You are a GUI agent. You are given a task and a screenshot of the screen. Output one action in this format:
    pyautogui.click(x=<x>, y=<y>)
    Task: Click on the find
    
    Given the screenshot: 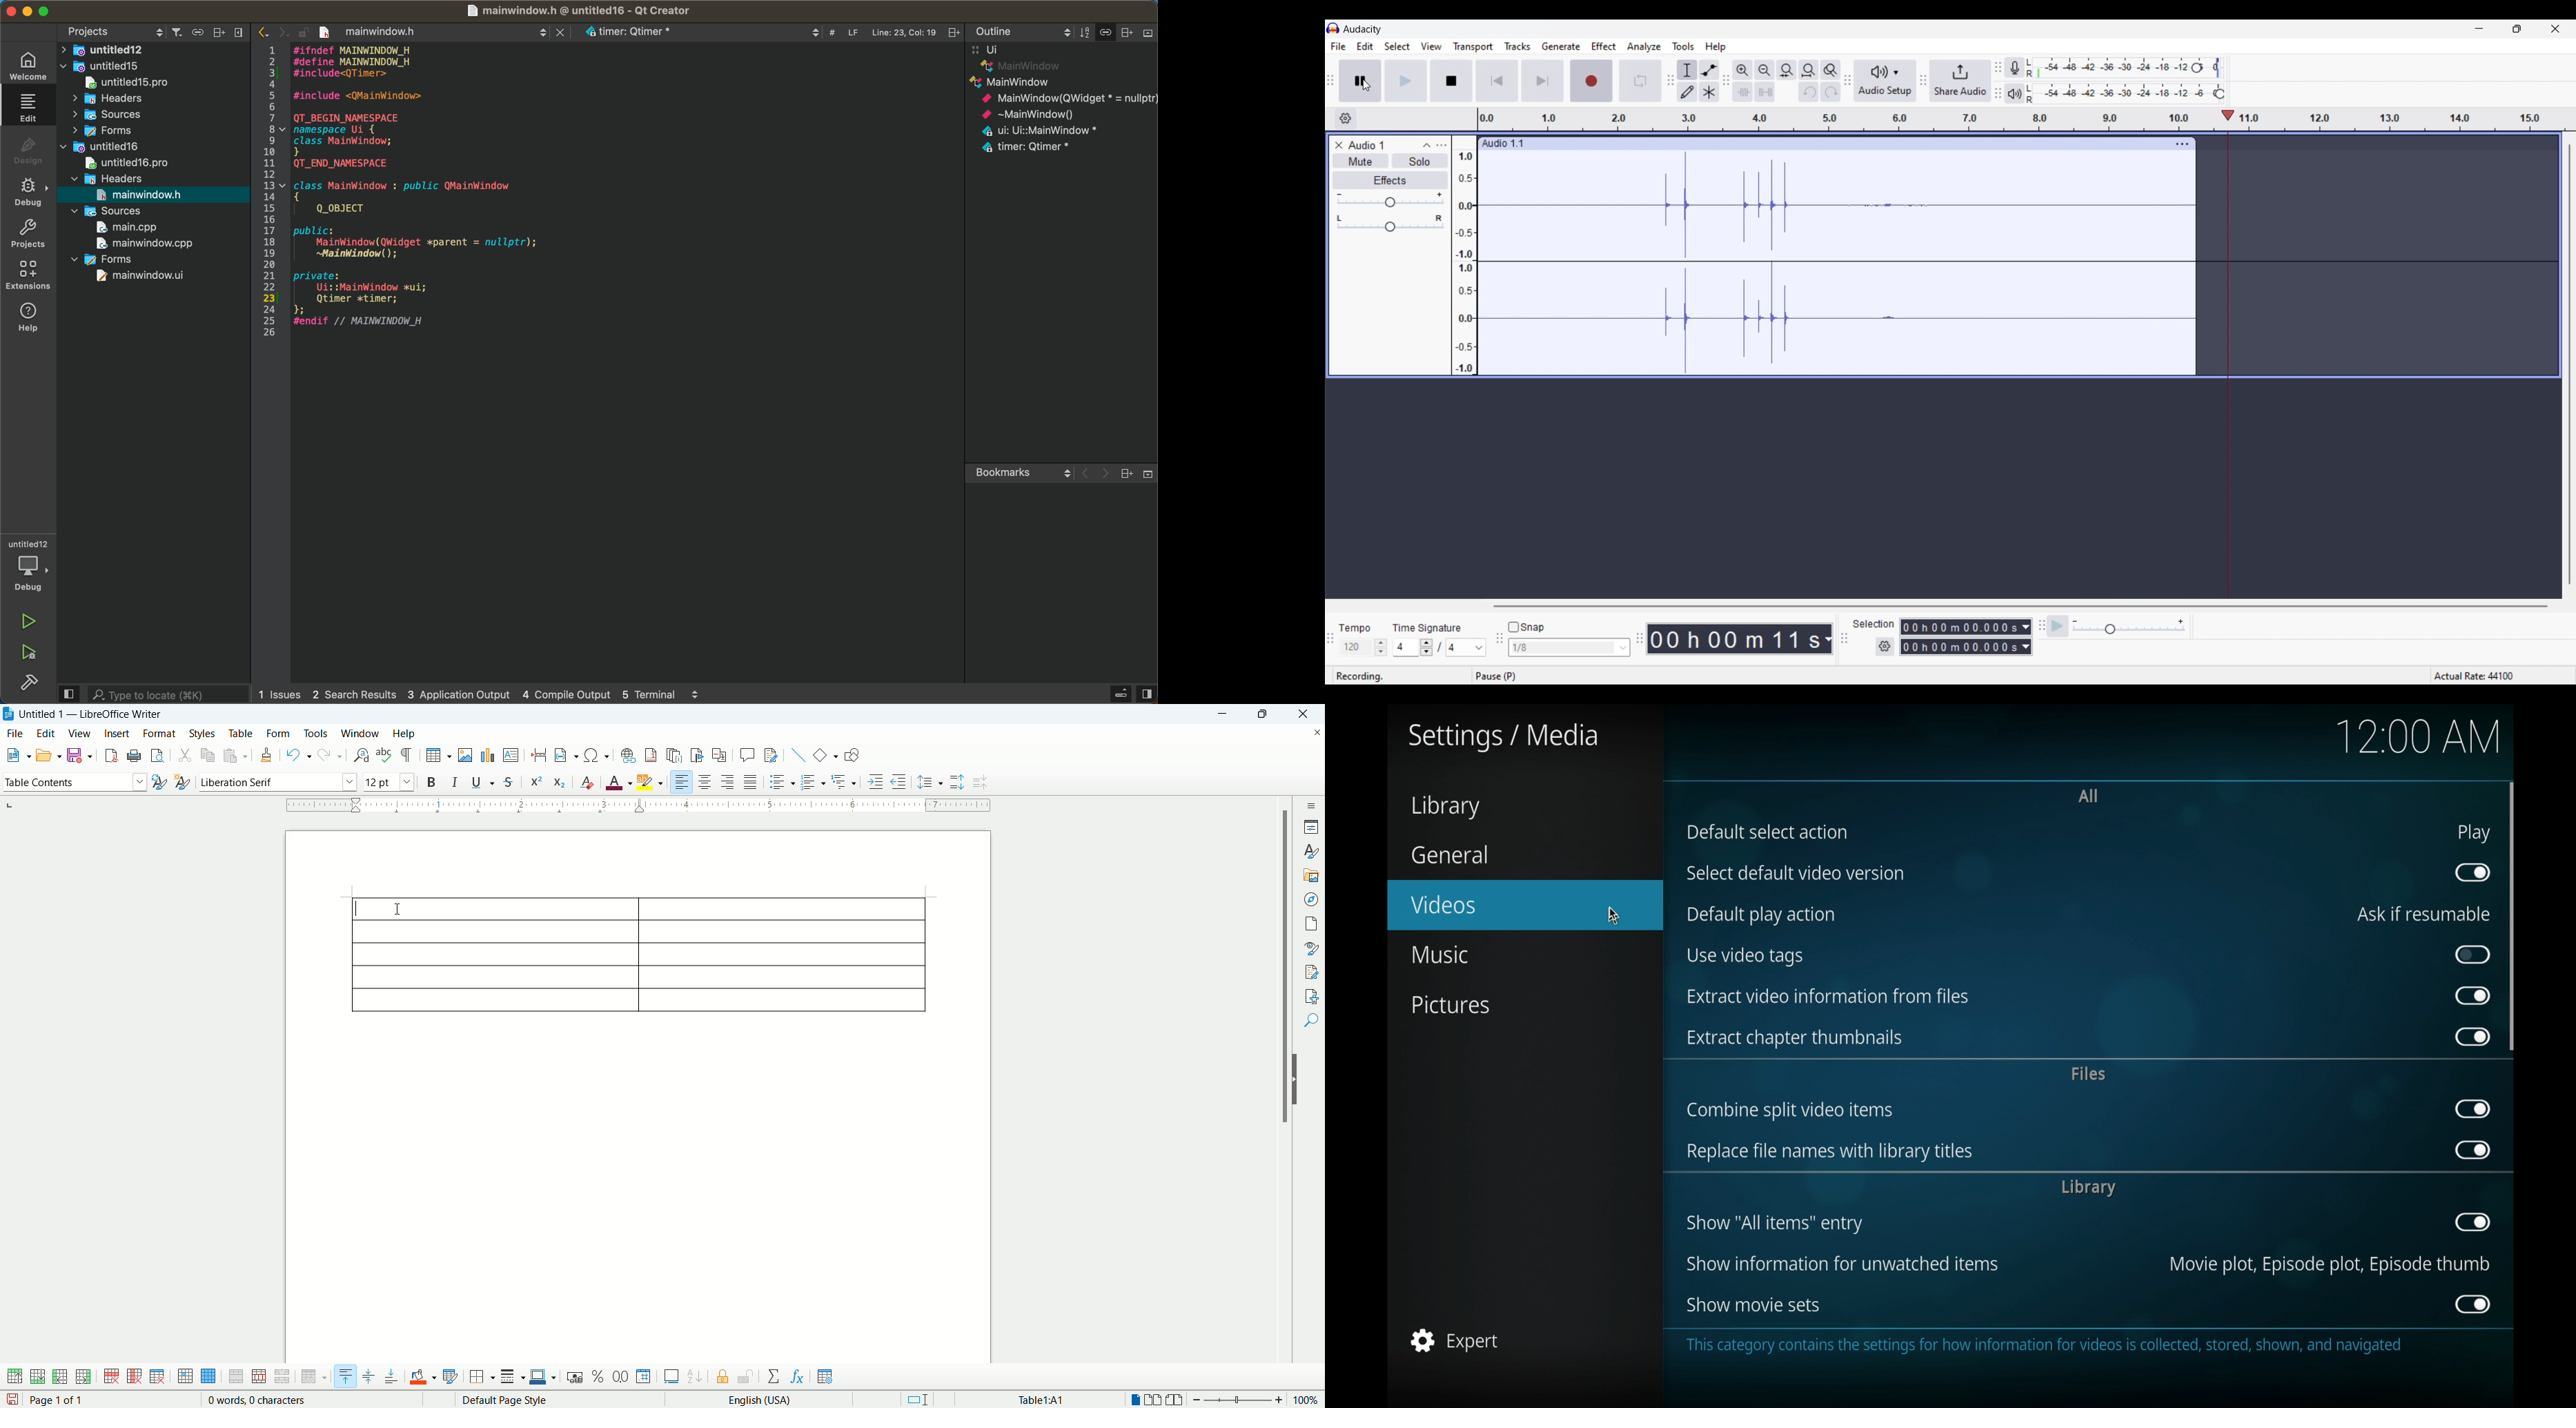 What is the action you would take?
    pyautogui.click(x=1312, y=1022)
    